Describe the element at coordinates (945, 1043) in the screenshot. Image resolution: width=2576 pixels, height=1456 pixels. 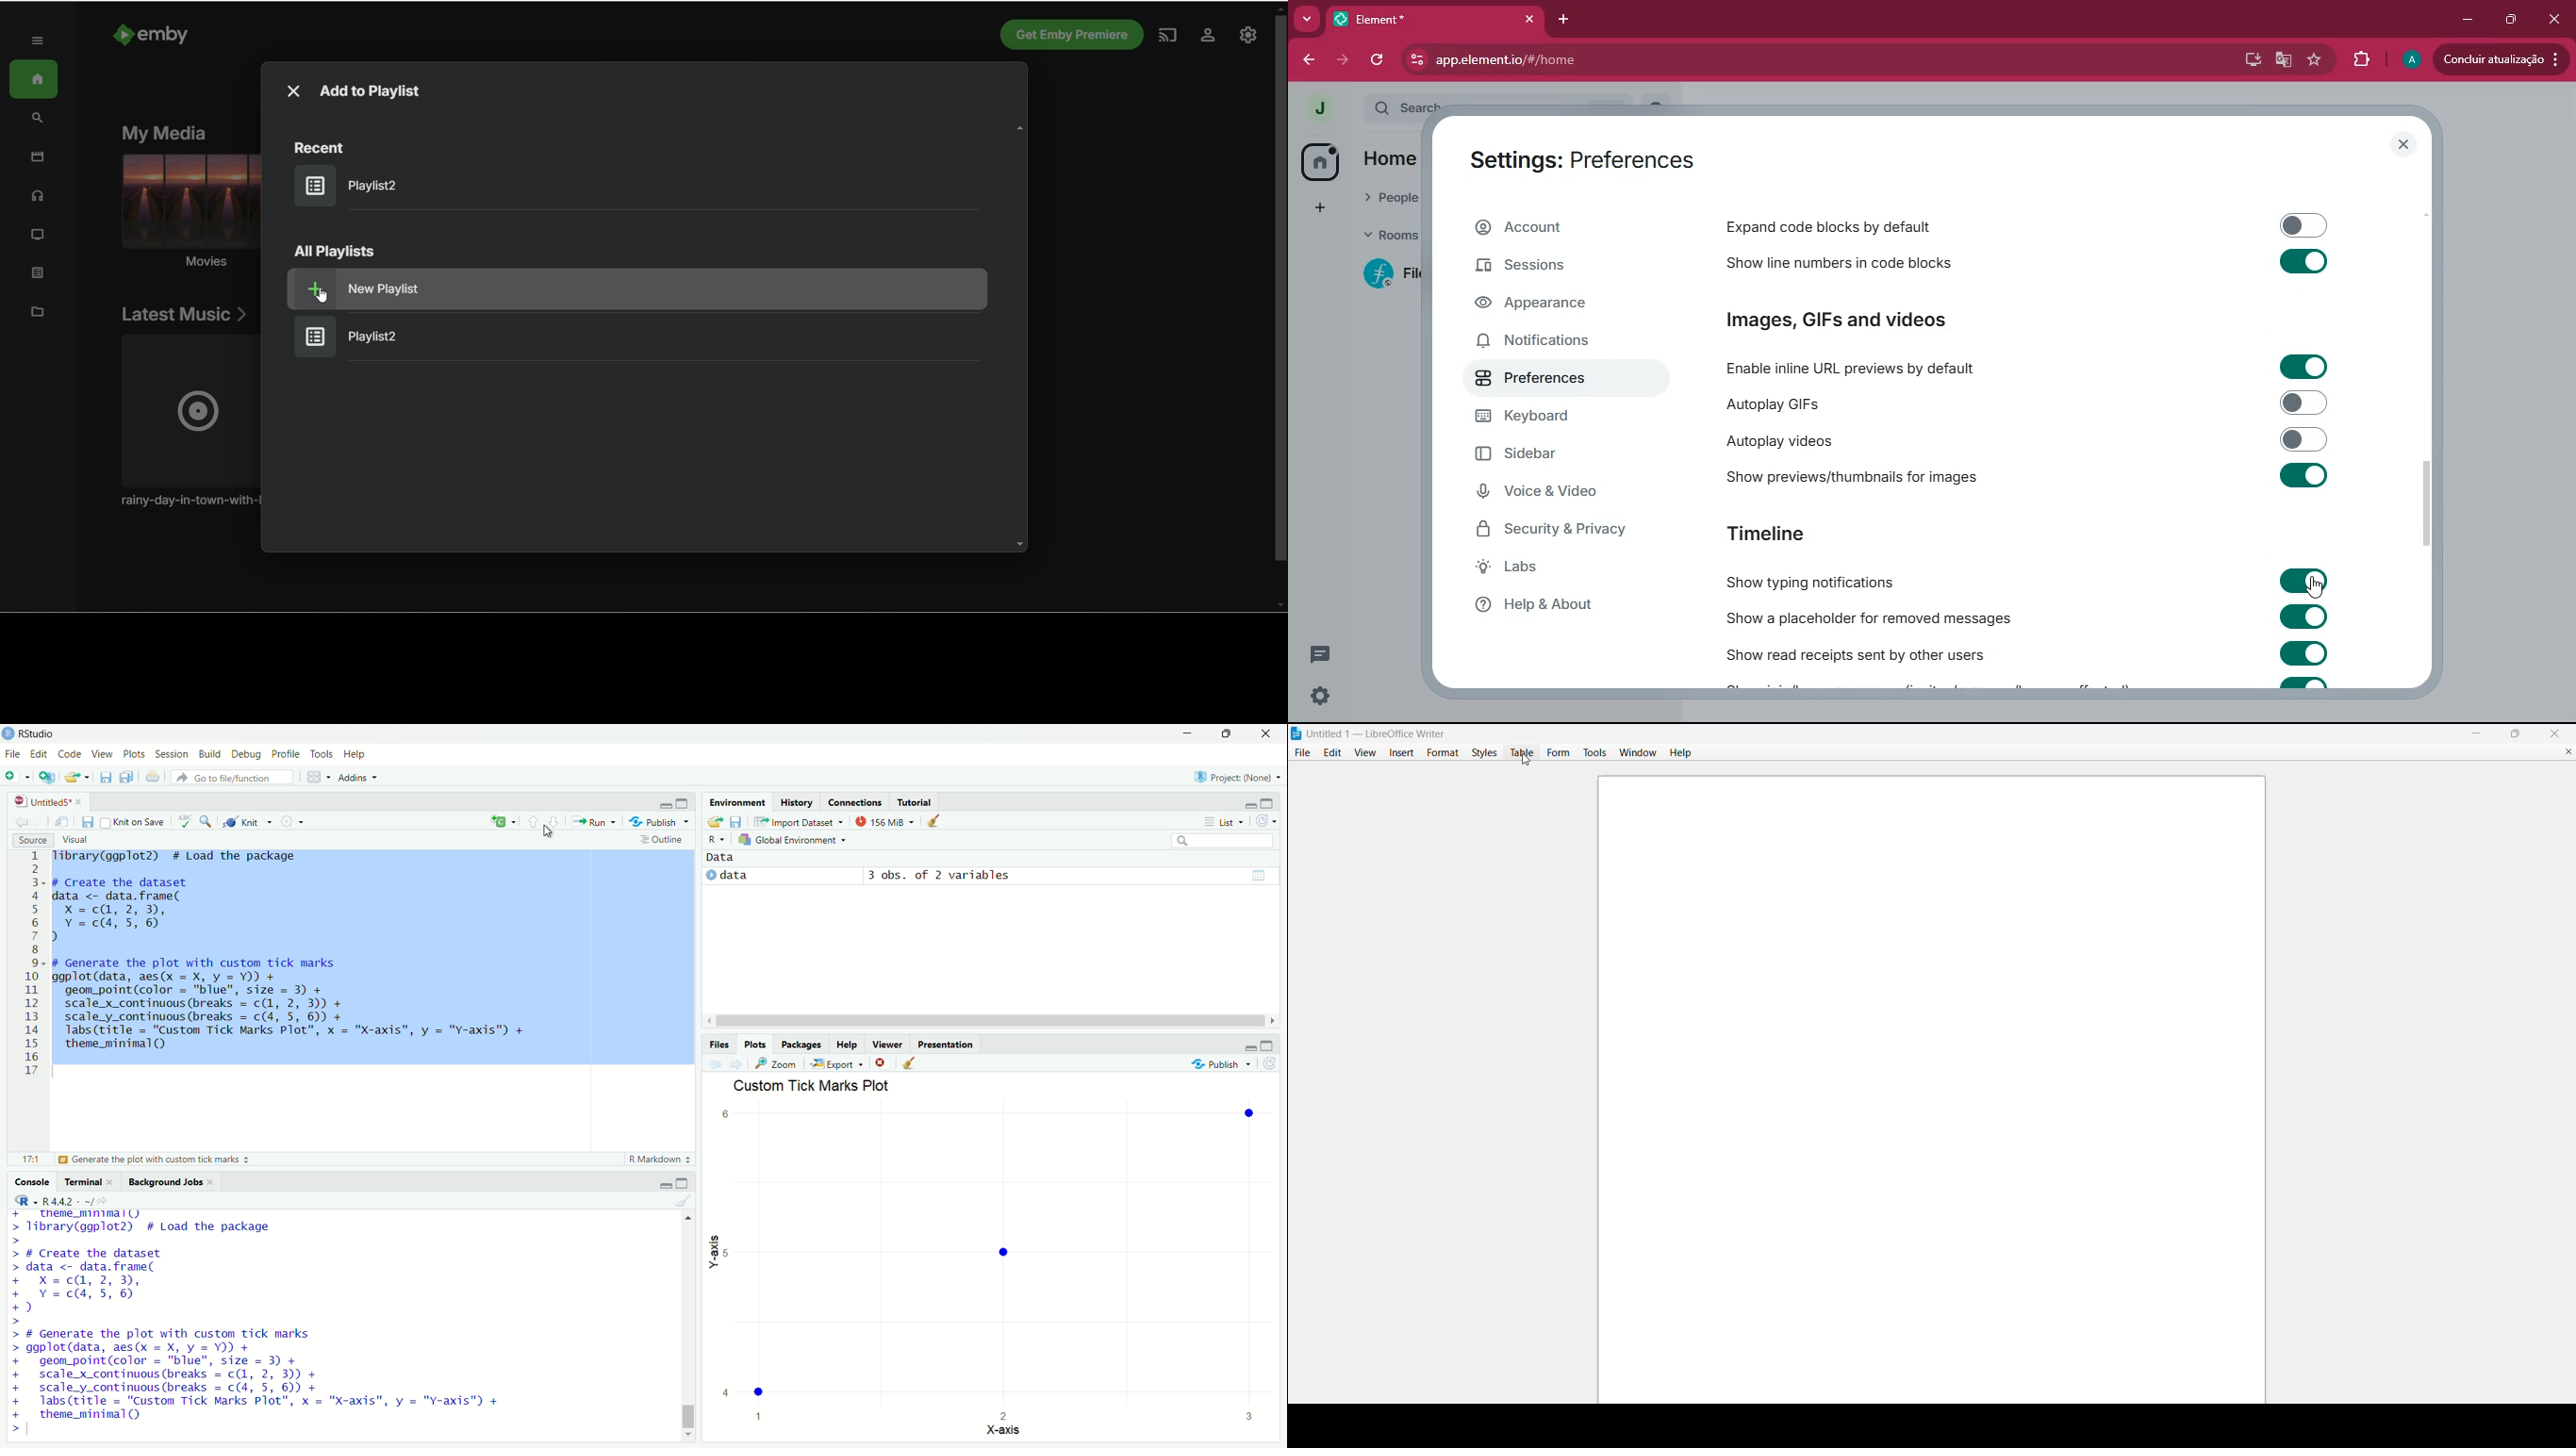
I see `presentation` at that location.